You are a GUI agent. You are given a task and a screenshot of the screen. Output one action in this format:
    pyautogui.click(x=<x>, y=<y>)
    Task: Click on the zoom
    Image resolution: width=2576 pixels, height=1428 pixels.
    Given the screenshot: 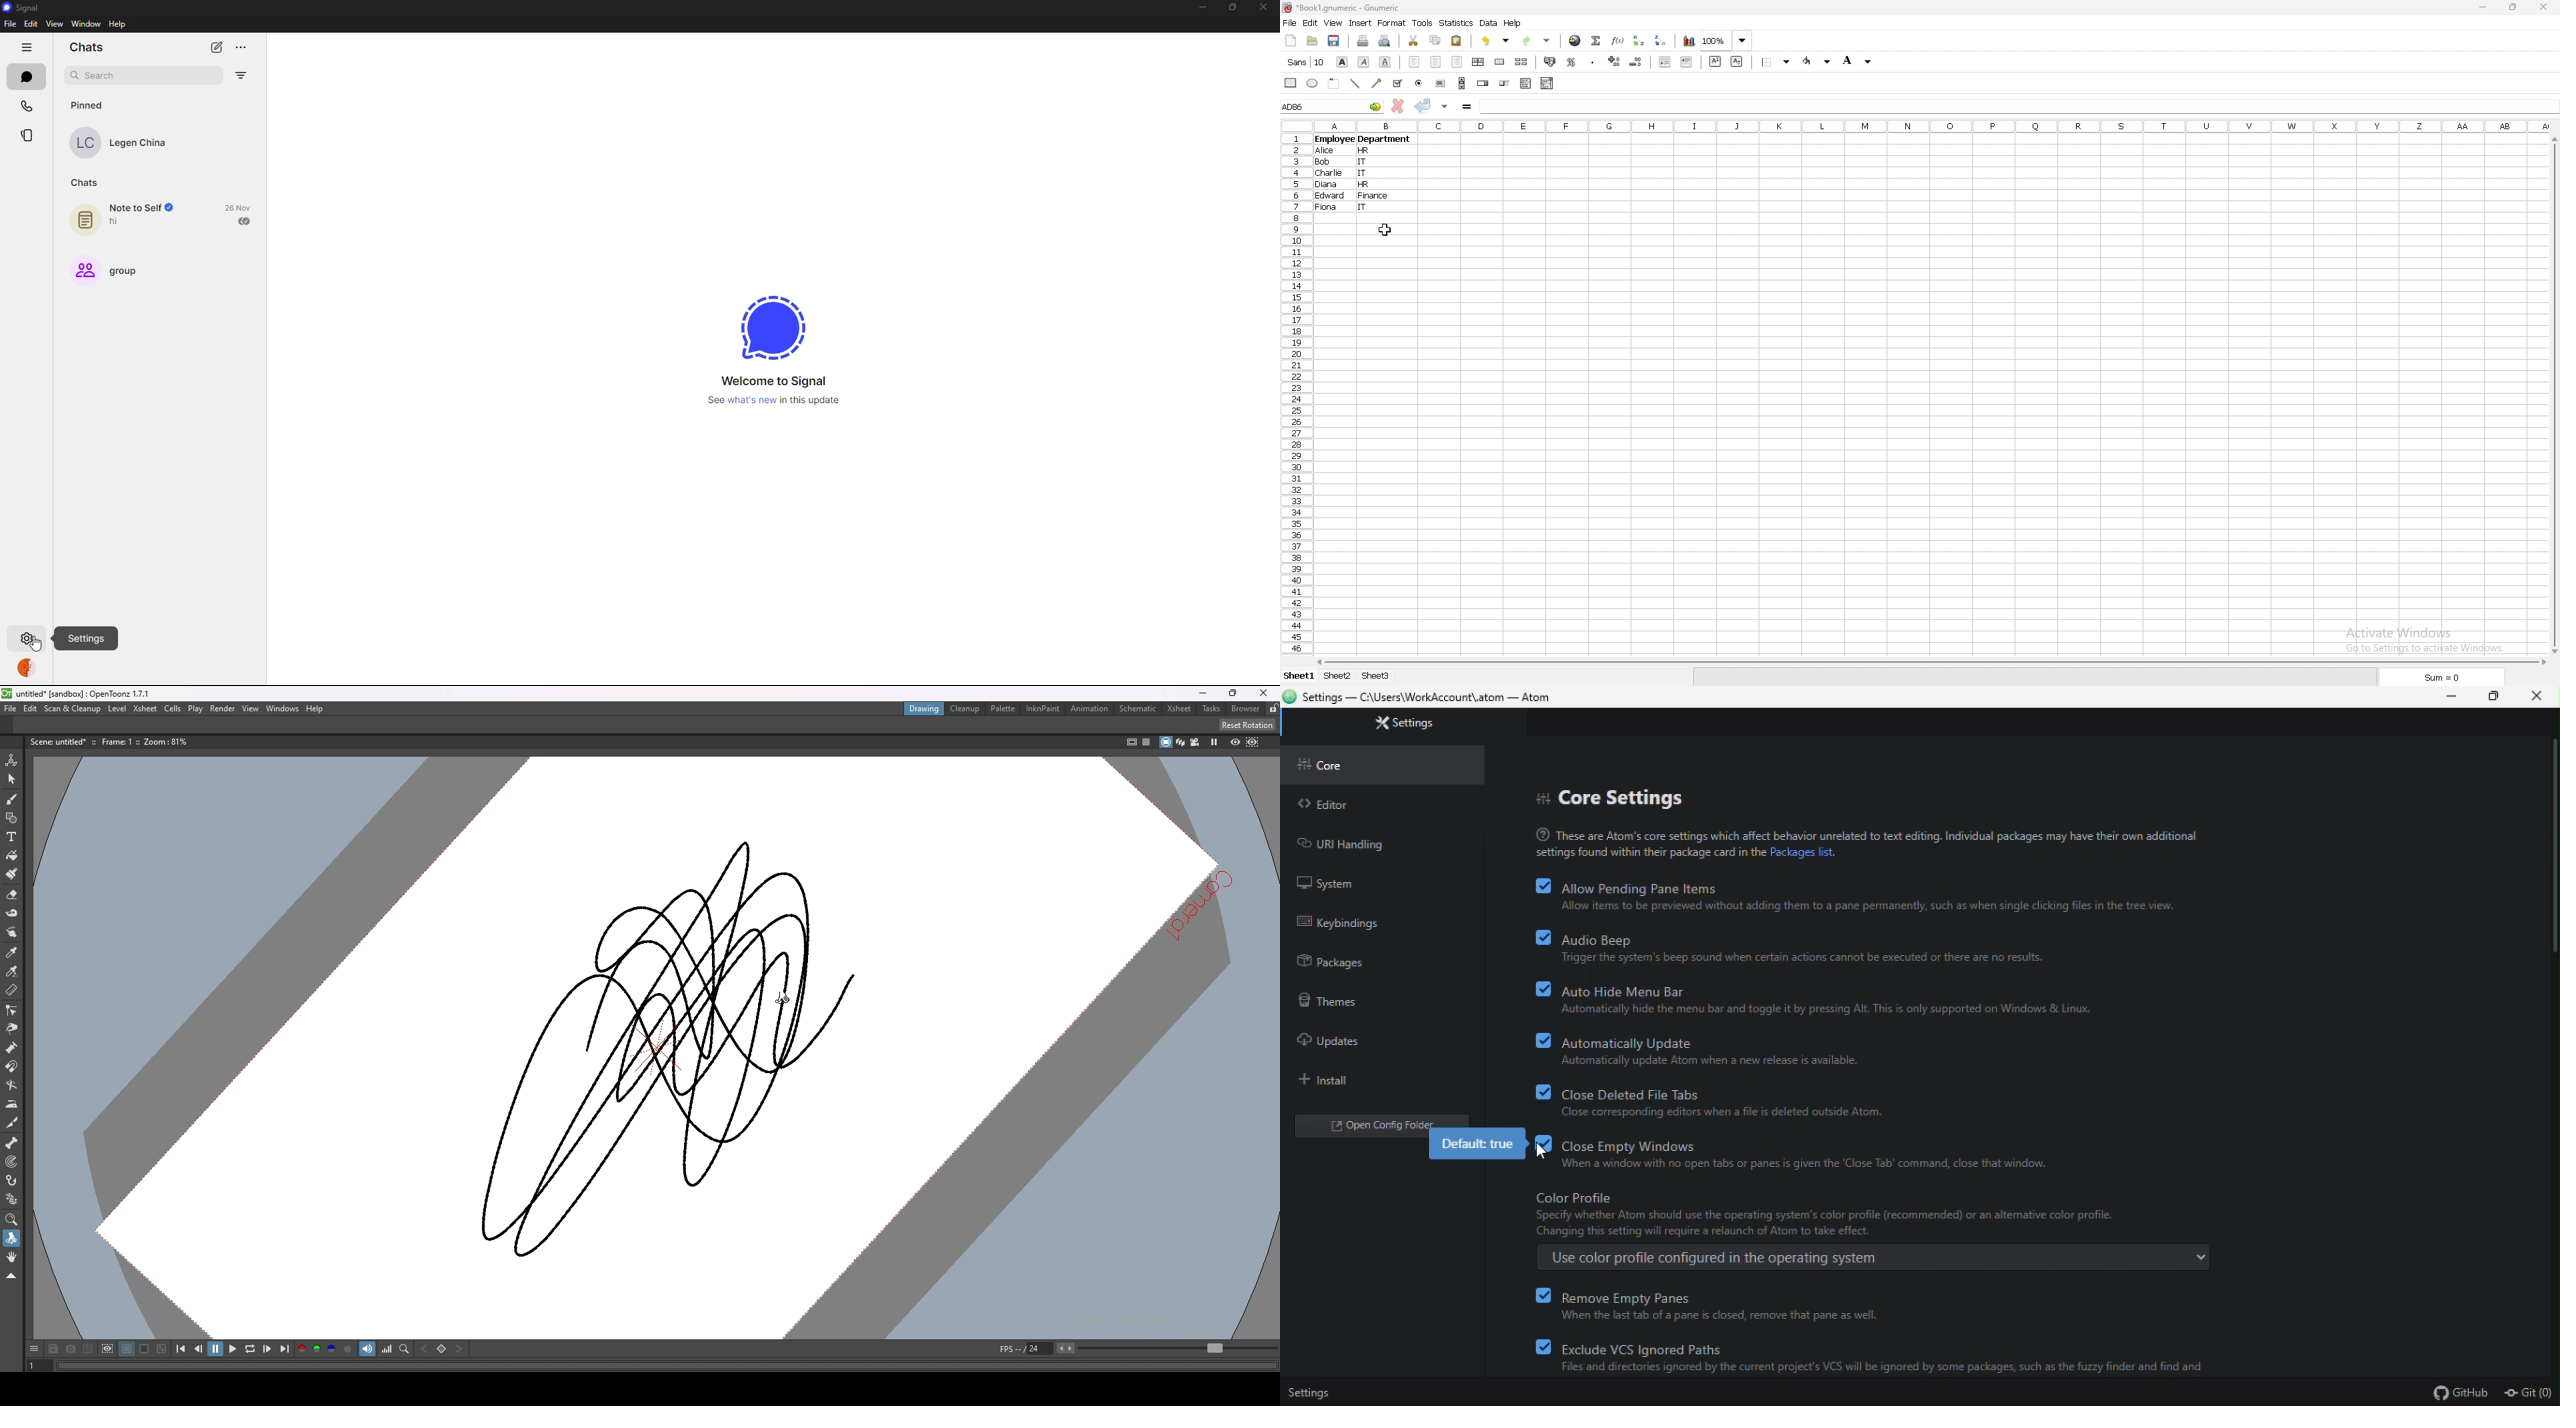 What is the action you would take?
    pyautogui.click(x=1727, y=41)
    